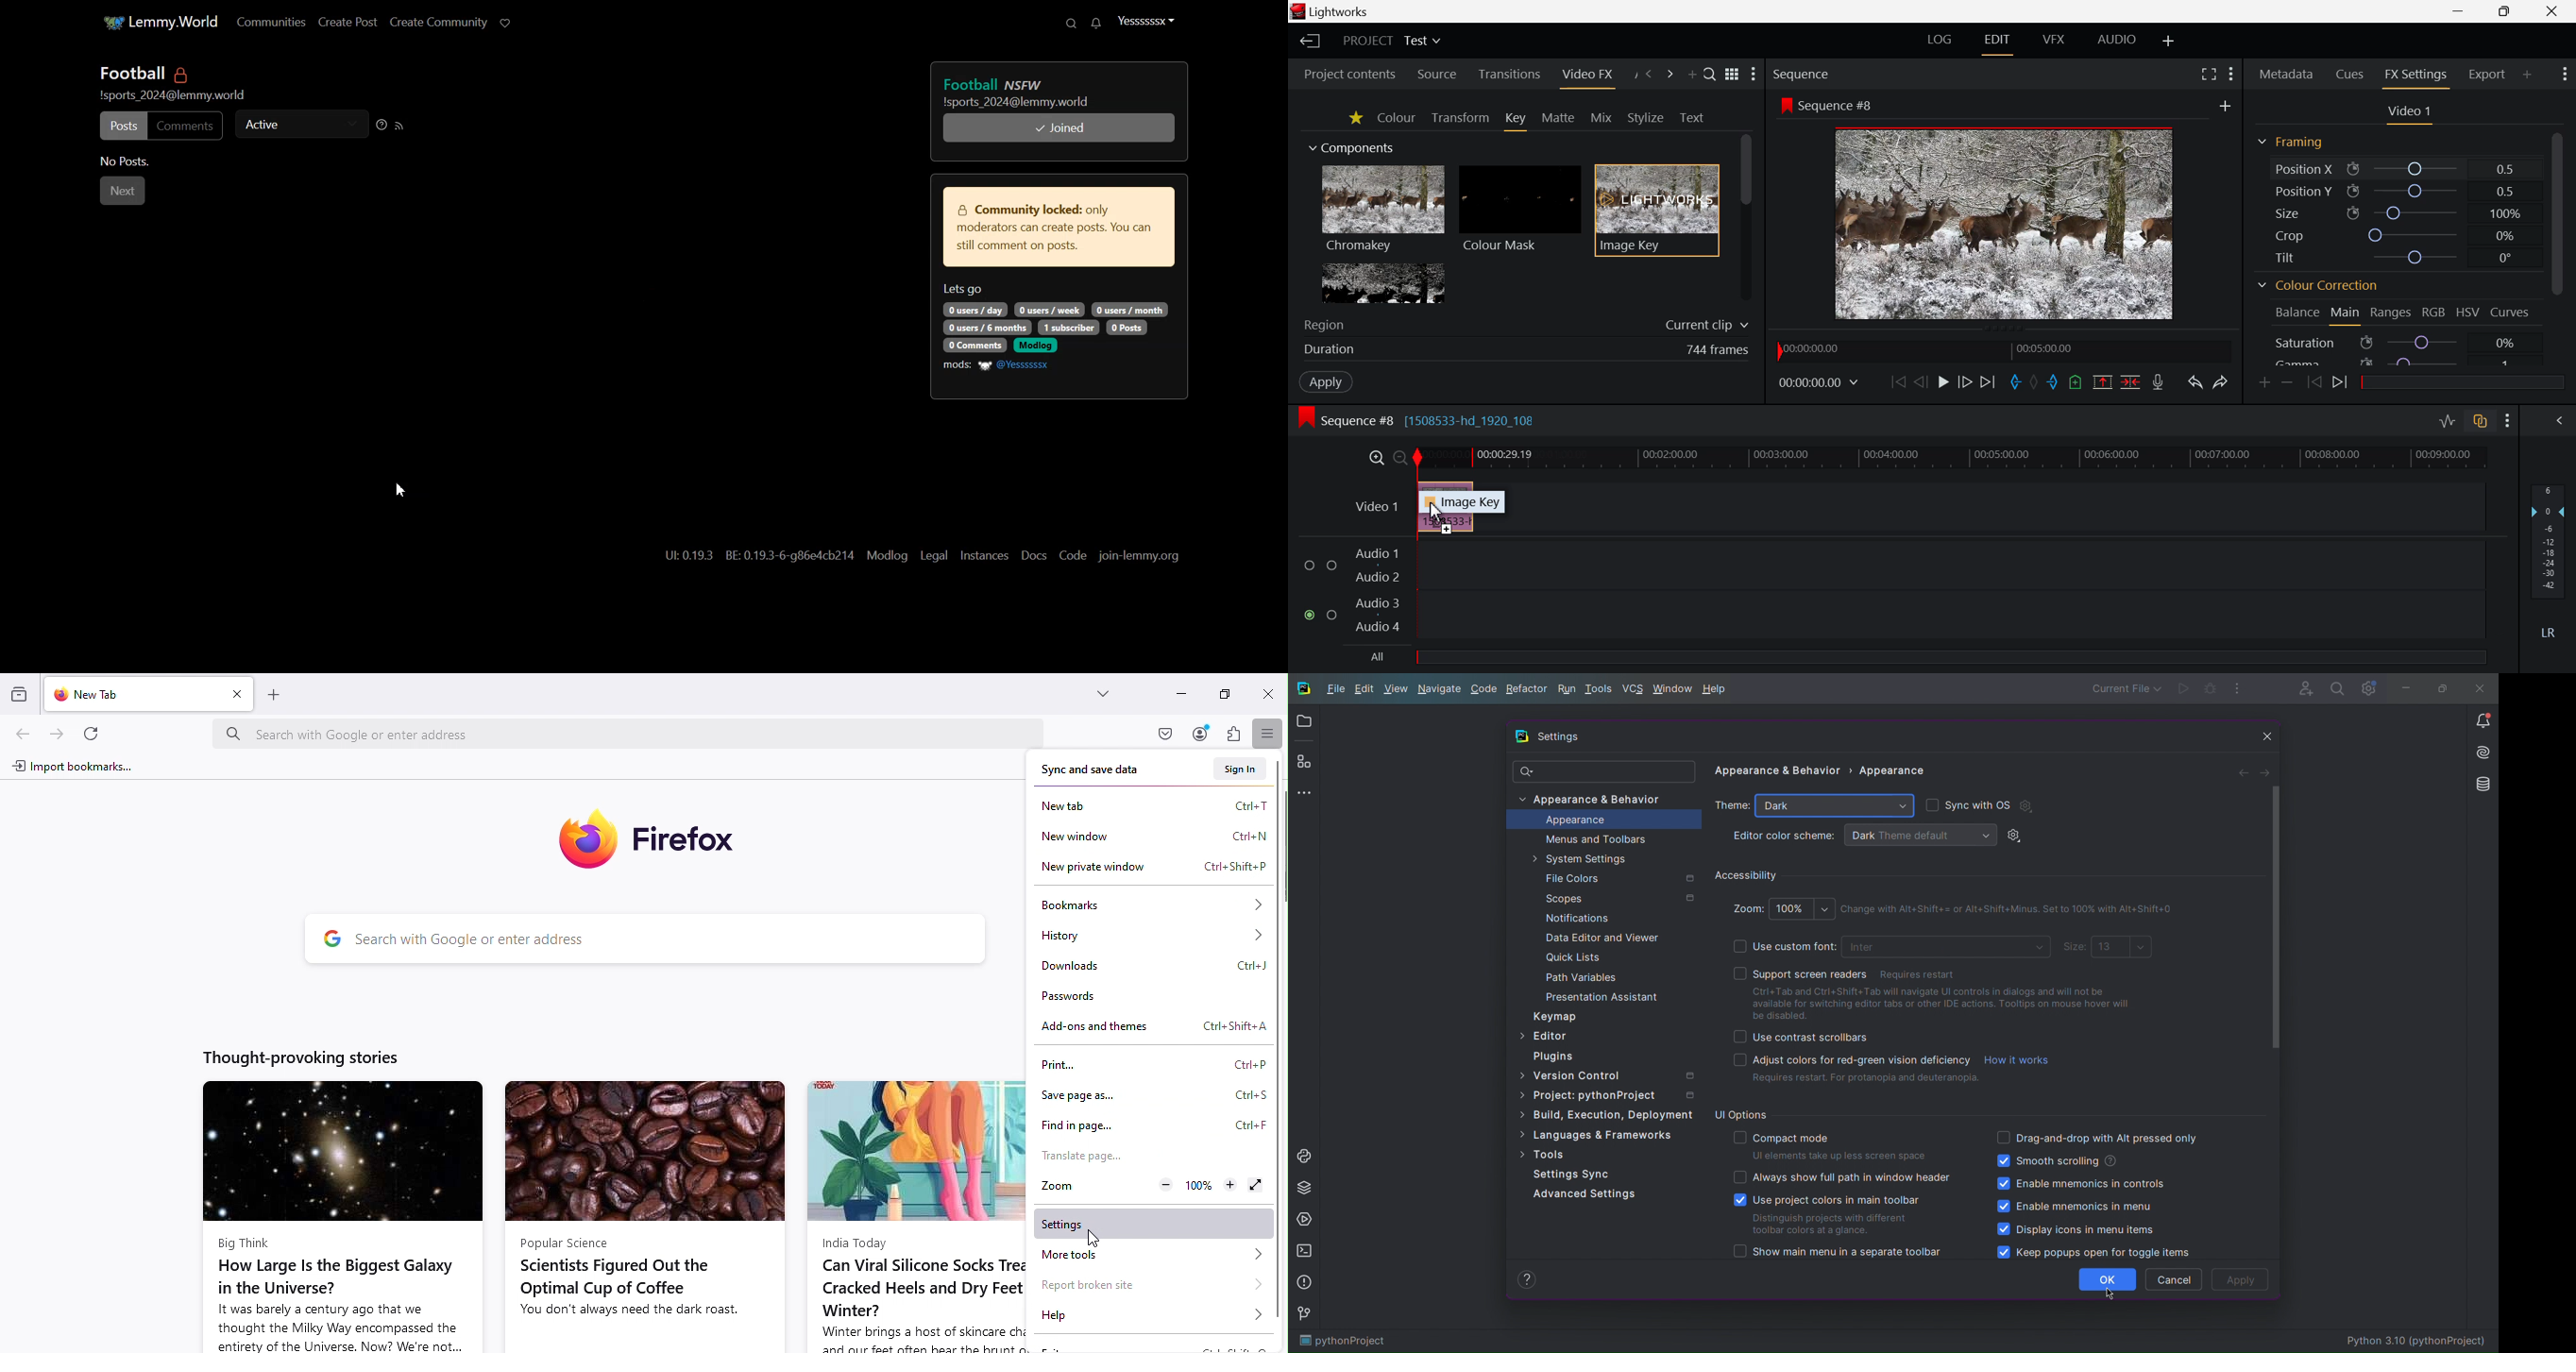 The image size is (2576, 1372). I want to click on Display icons in menu items, so click(2076, 1229).